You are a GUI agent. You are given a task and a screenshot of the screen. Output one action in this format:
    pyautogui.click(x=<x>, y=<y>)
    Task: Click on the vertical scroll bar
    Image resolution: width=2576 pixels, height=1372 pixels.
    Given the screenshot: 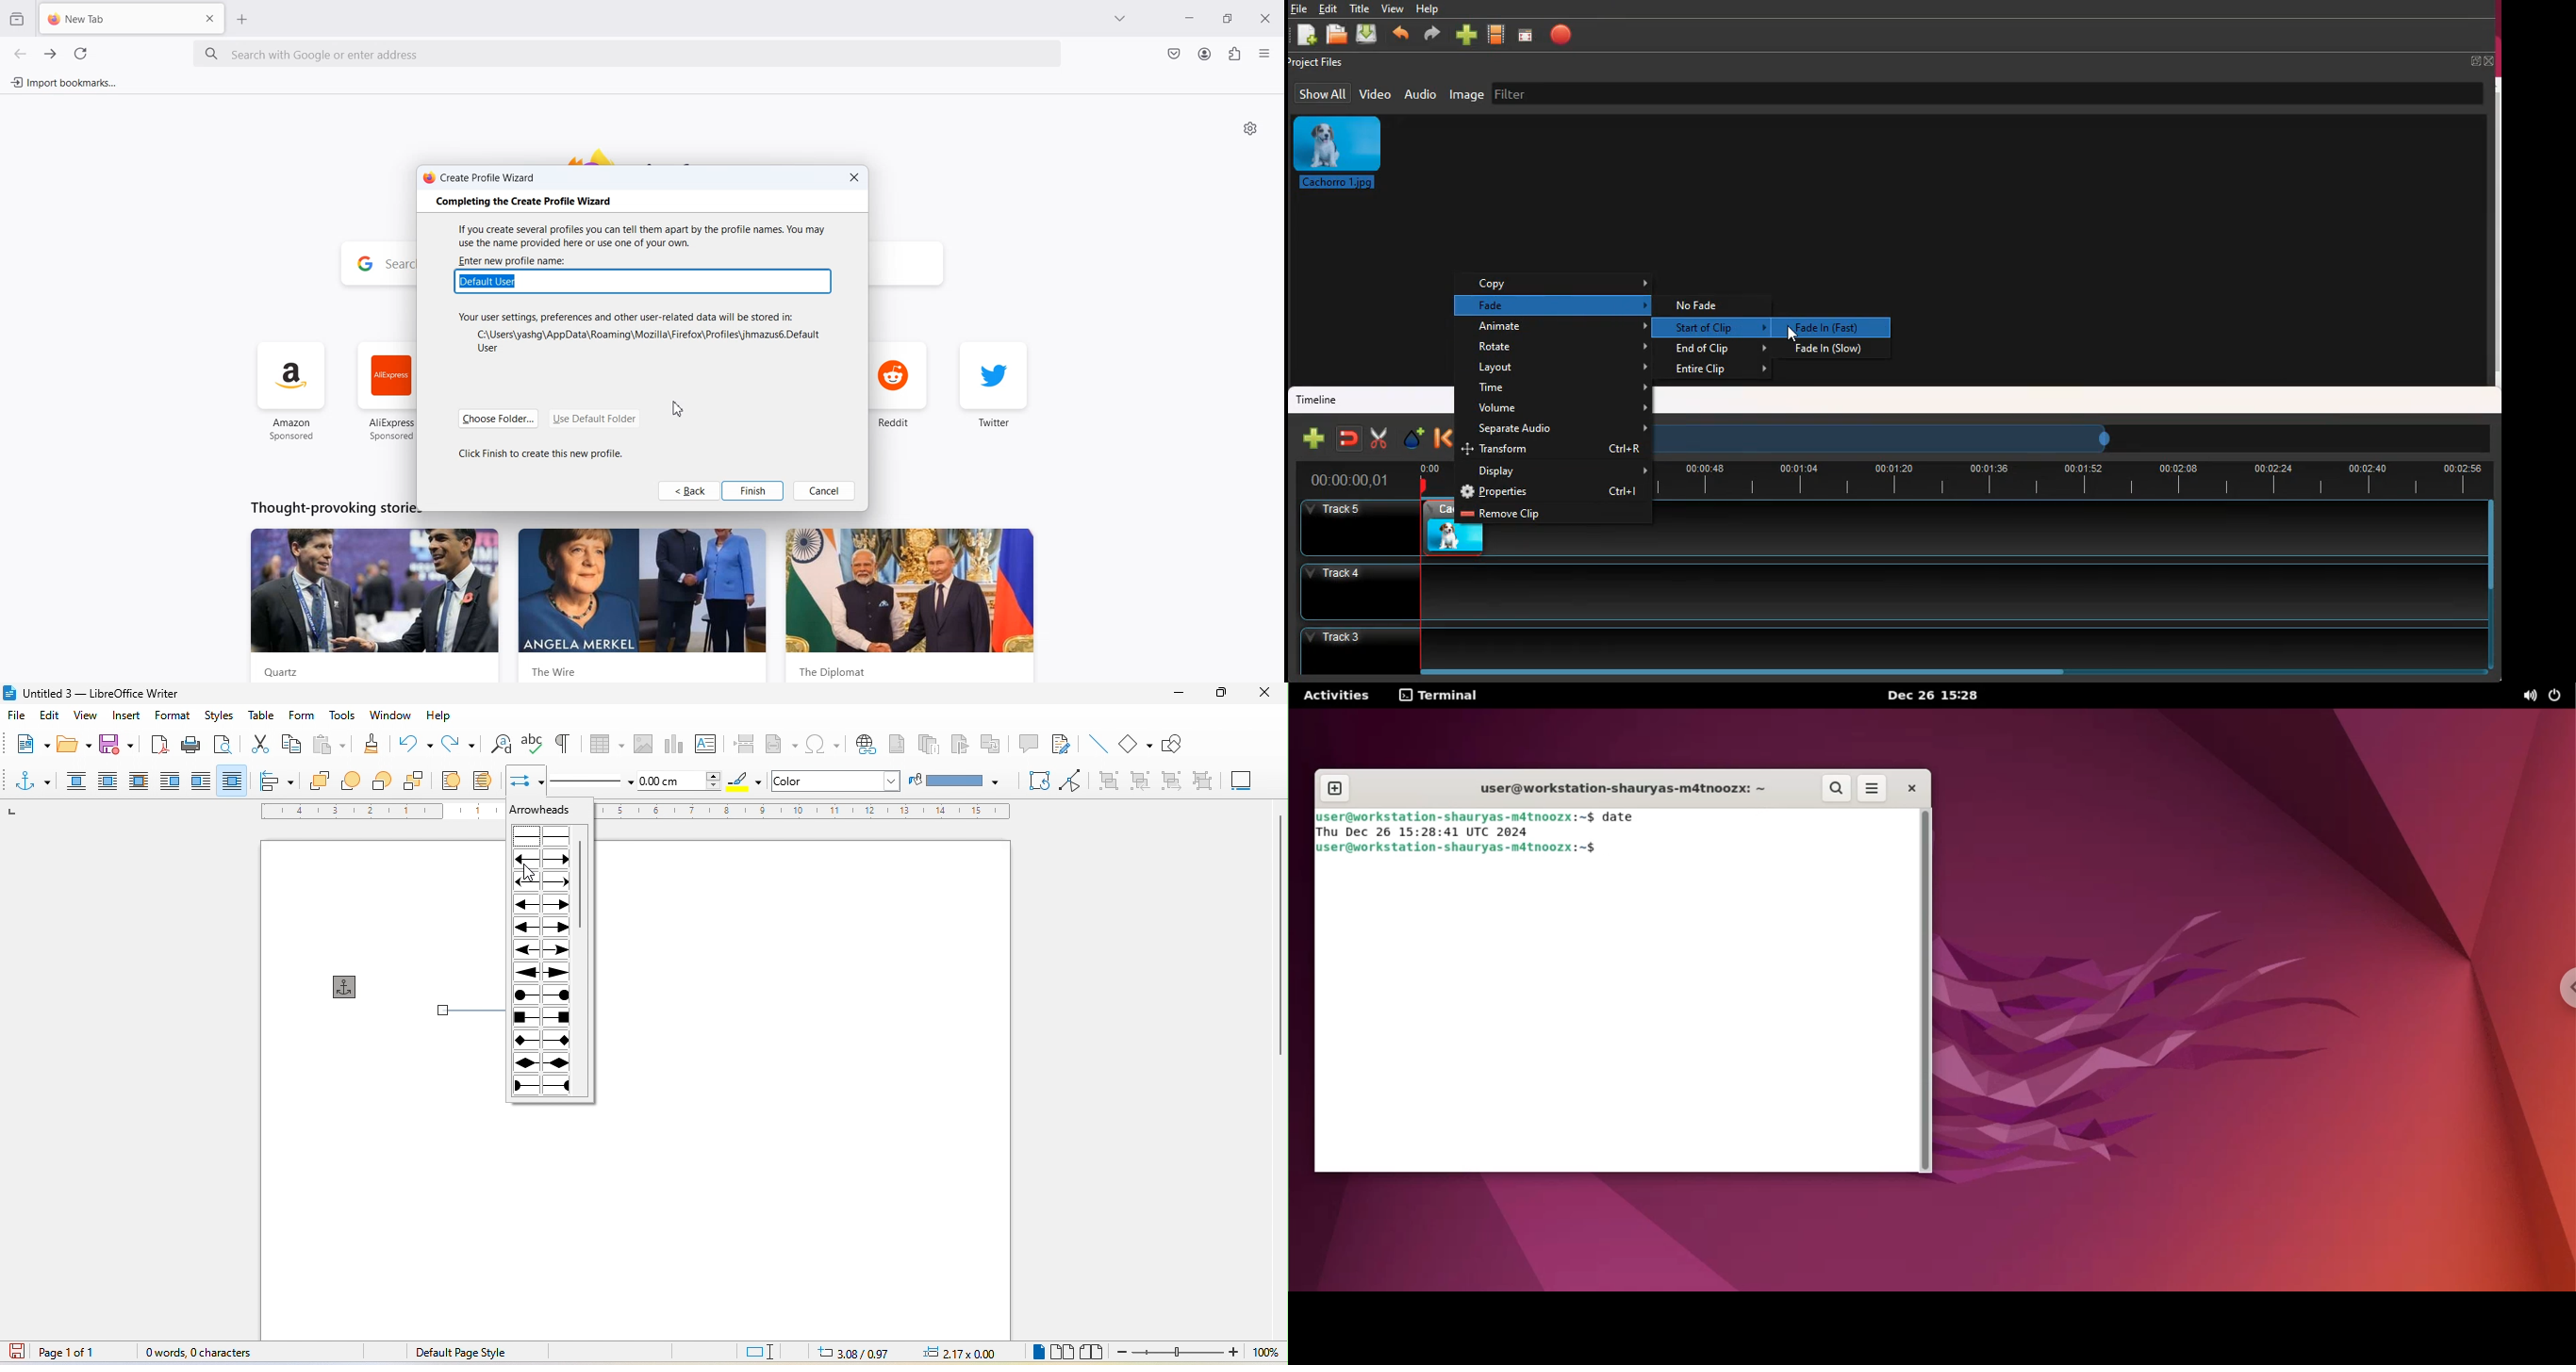 What is the action you would take?
    pyautogui.click(x=1280, y=920)
    